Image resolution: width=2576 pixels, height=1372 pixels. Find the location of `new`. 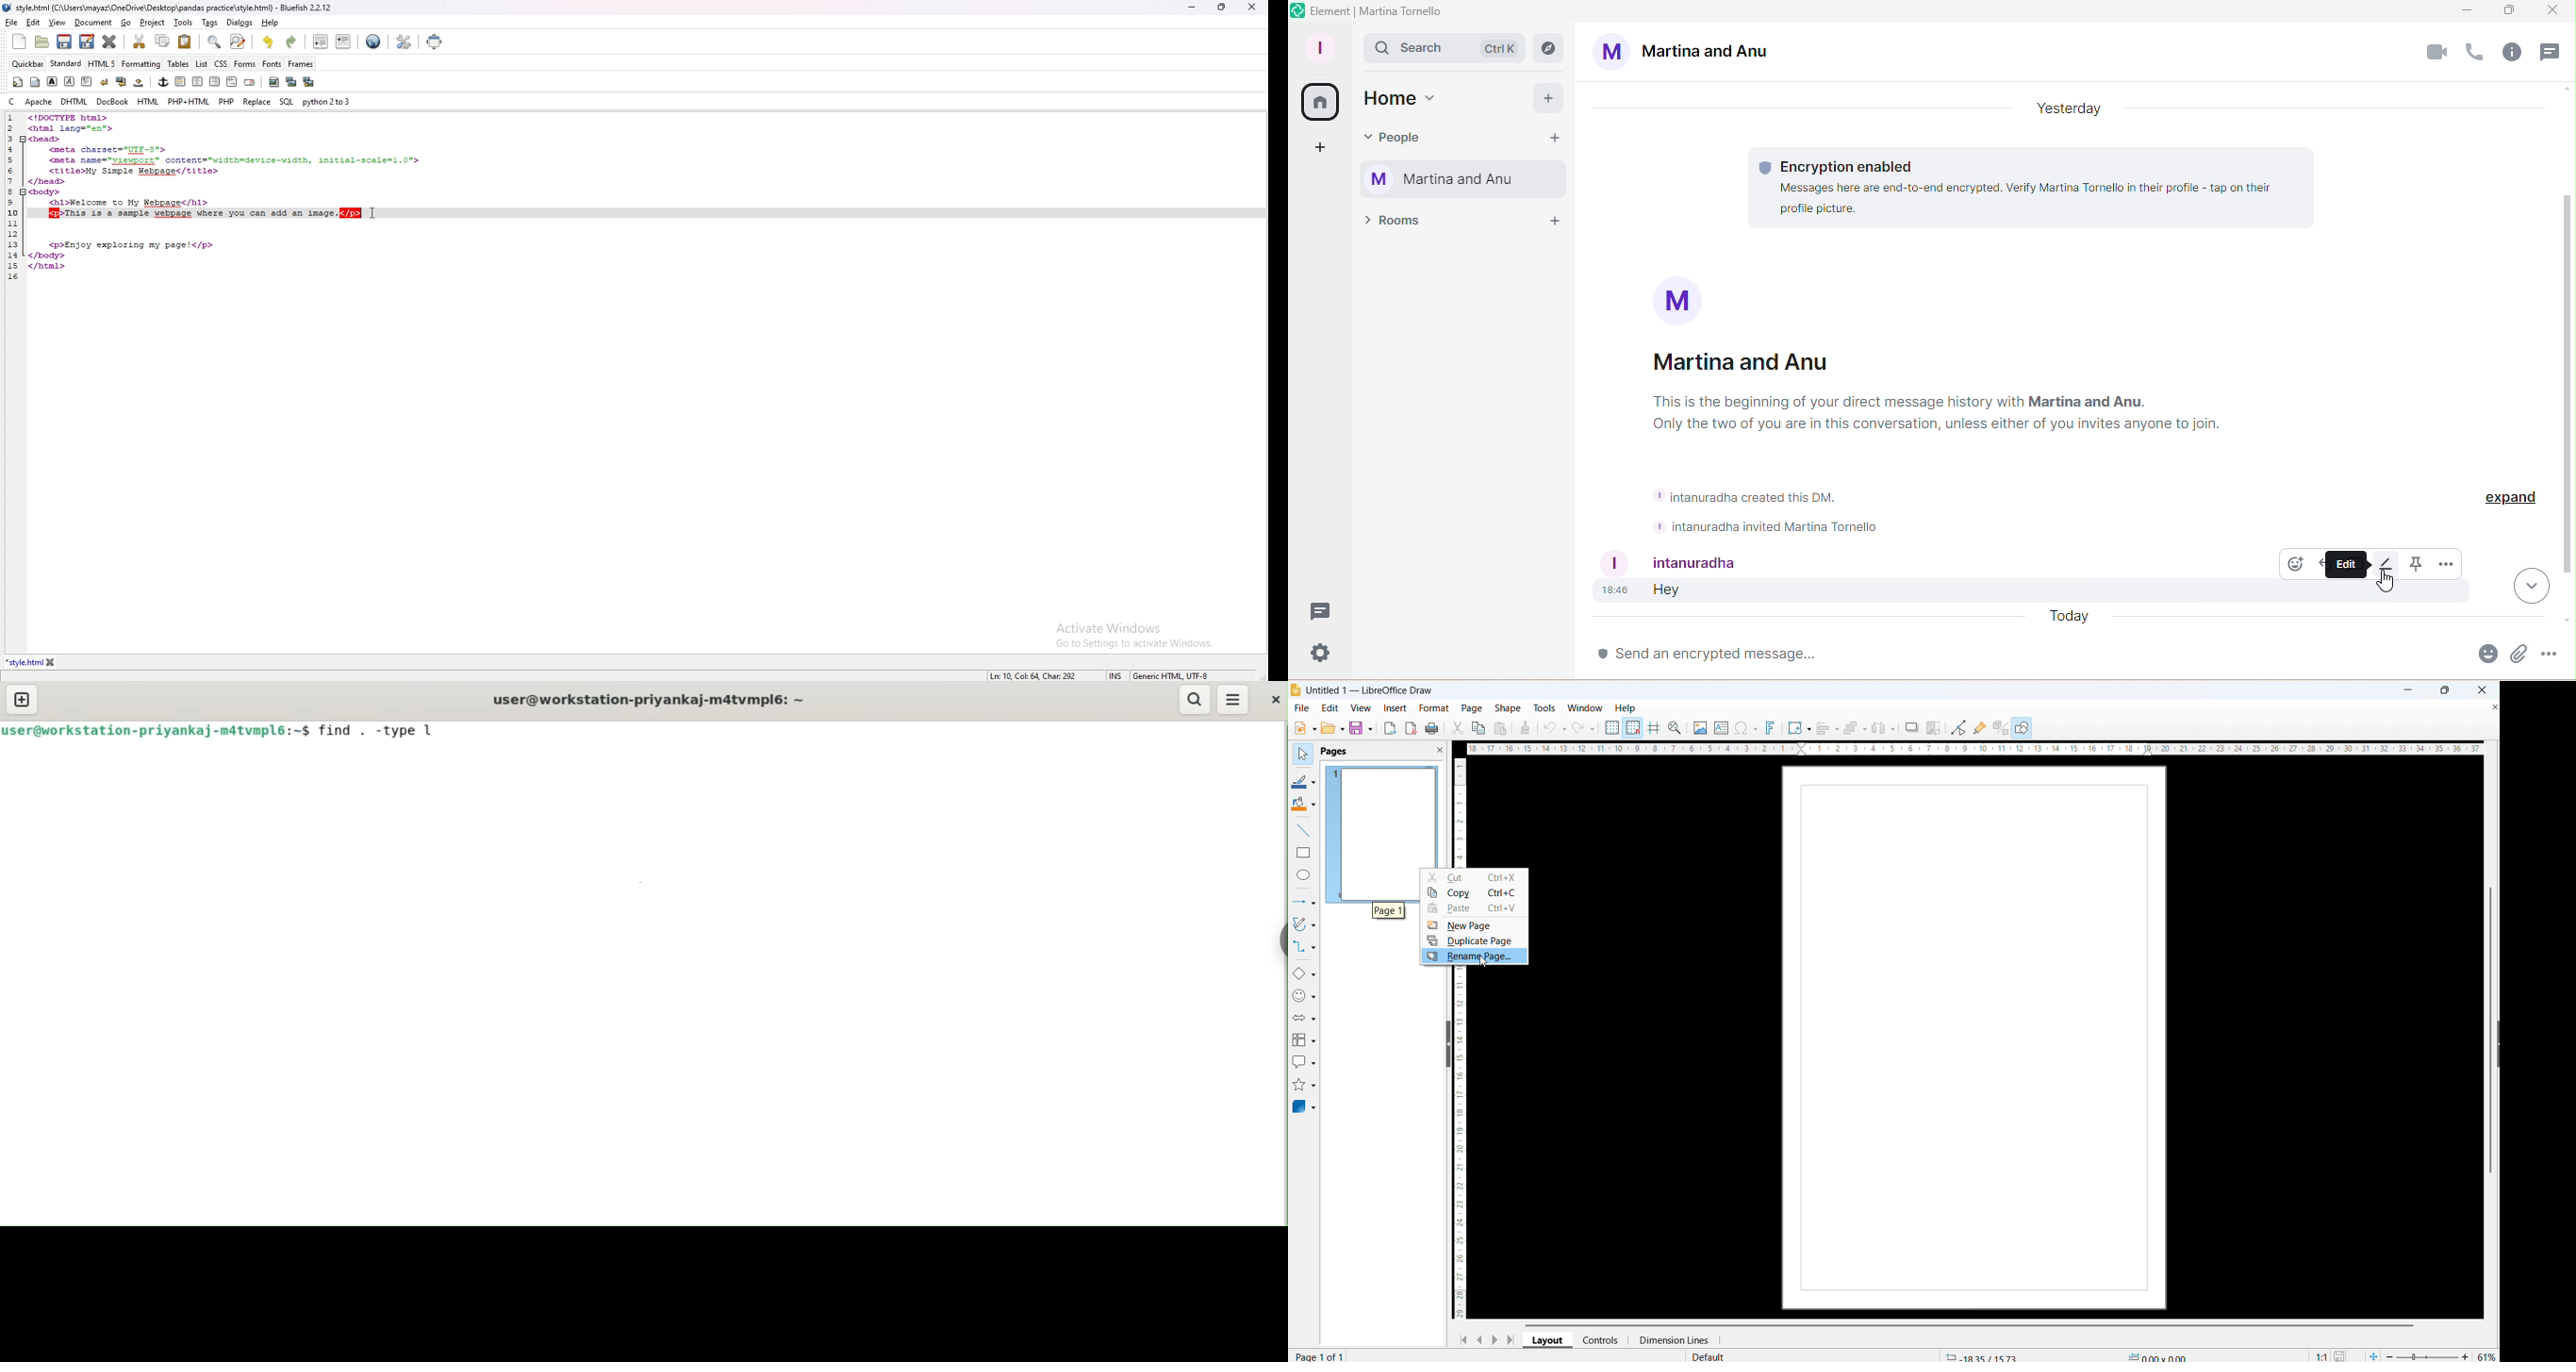

new is located at coordinates (1303, 728).